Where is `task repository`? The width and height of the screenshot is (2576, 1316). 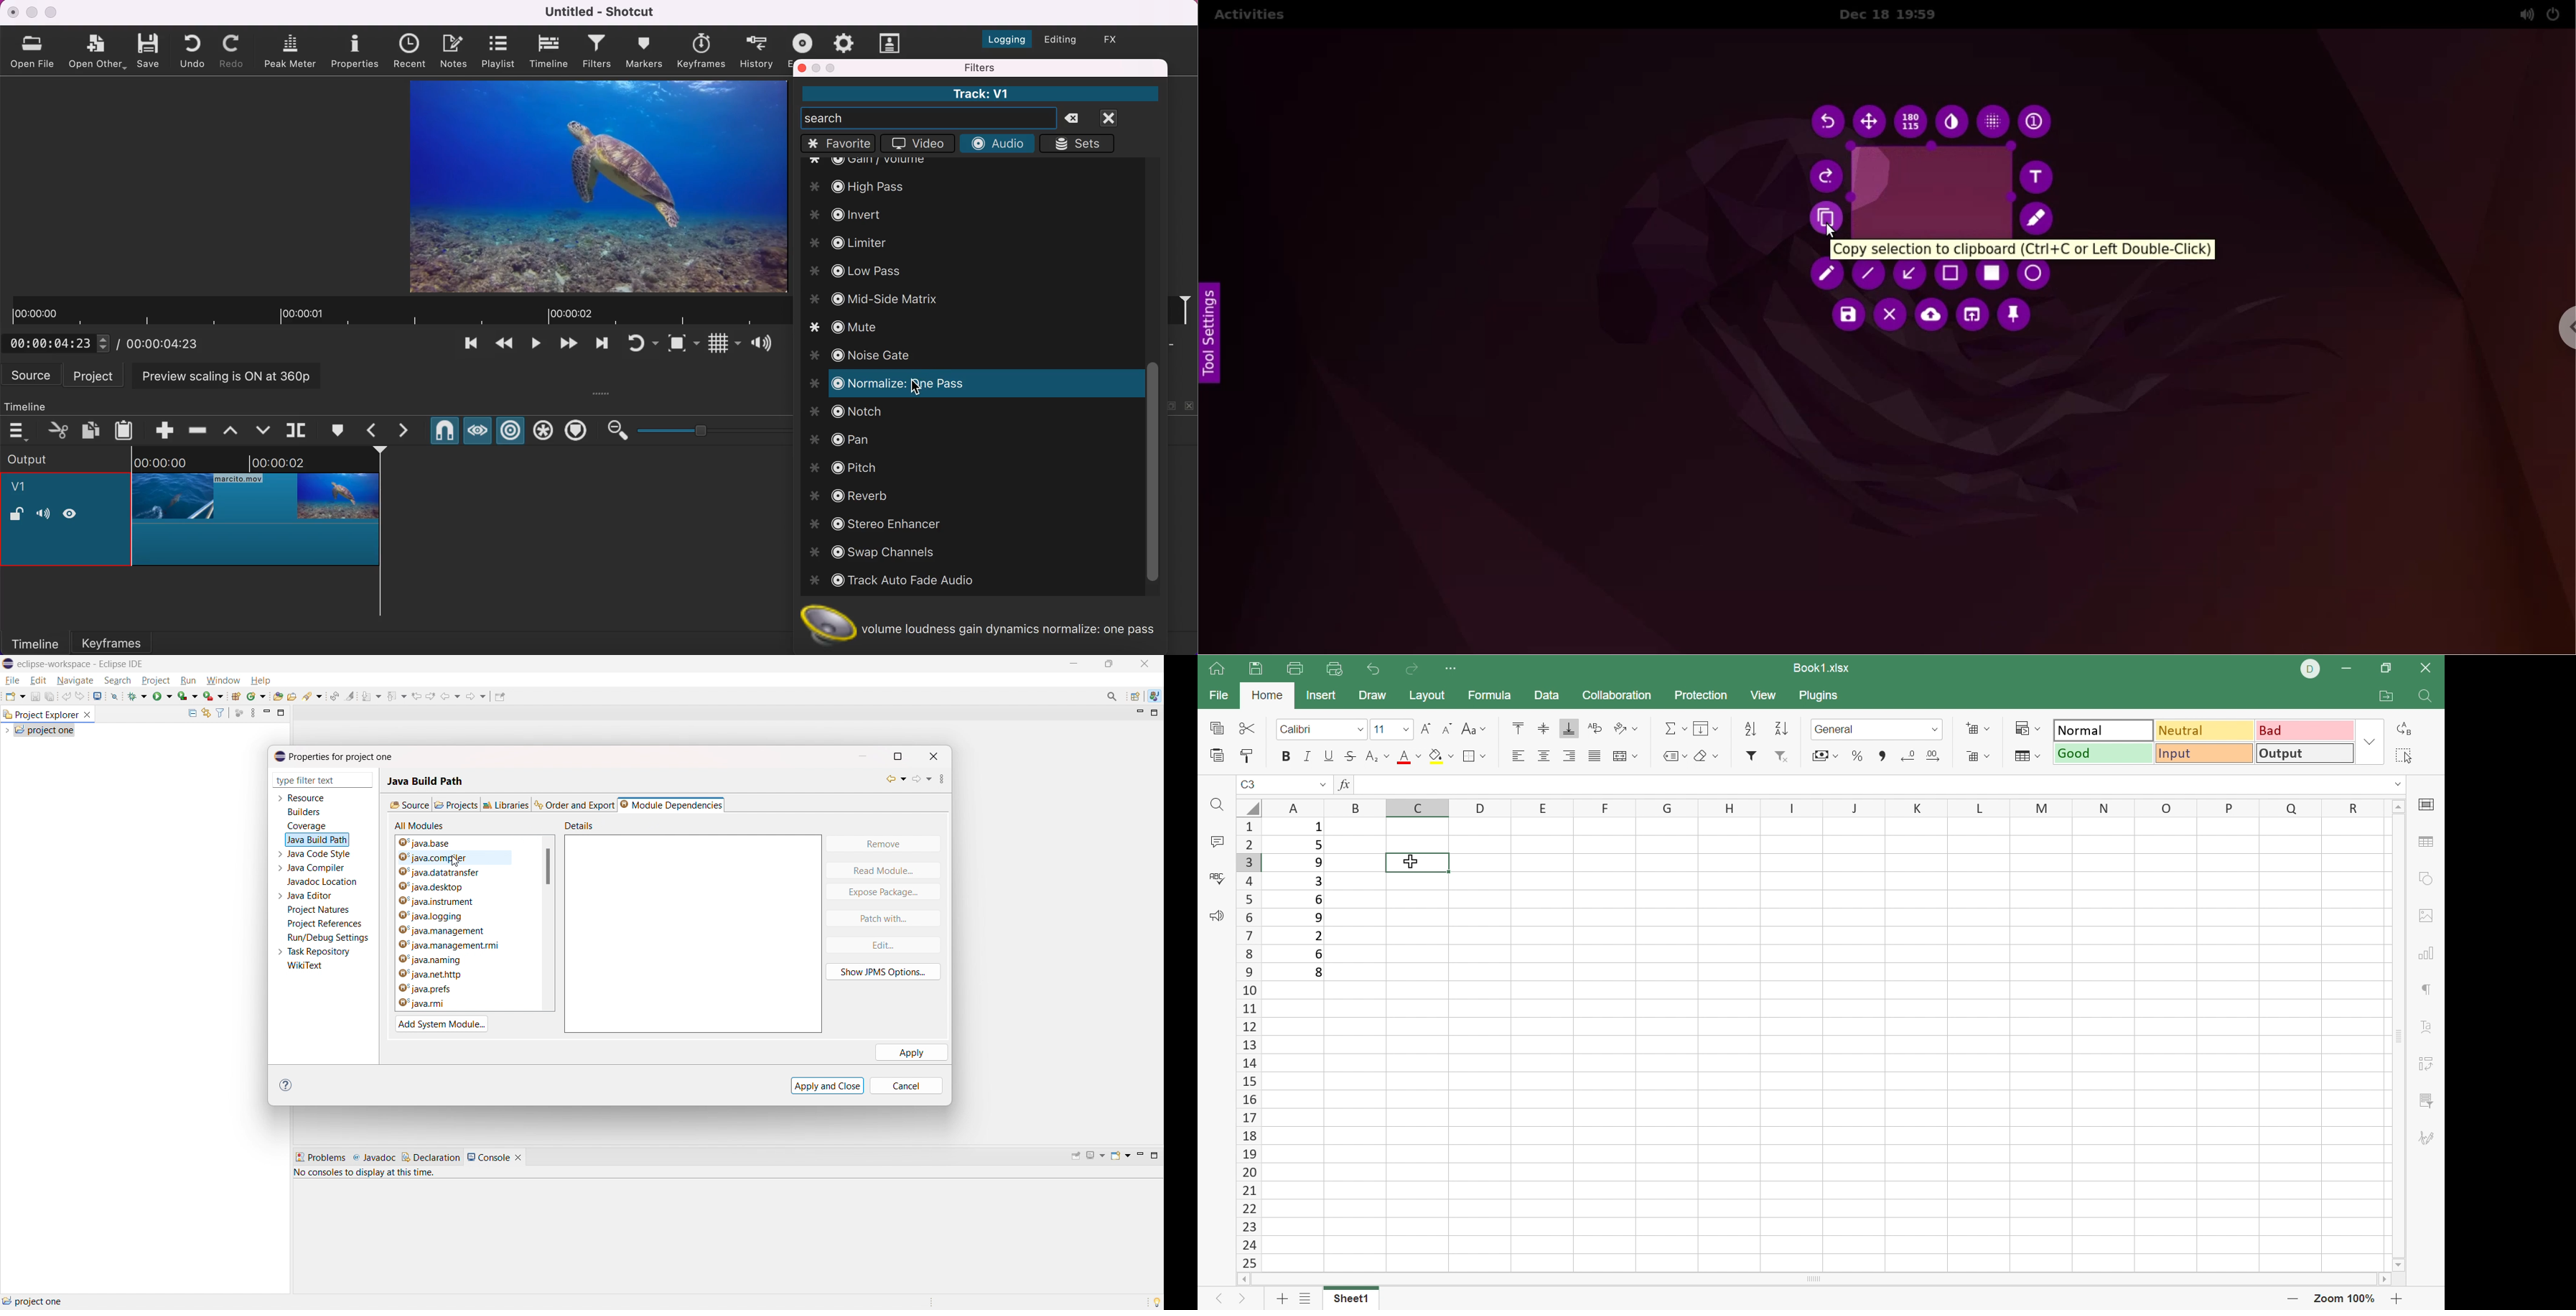
task repository is located at coordinates (320, 952).